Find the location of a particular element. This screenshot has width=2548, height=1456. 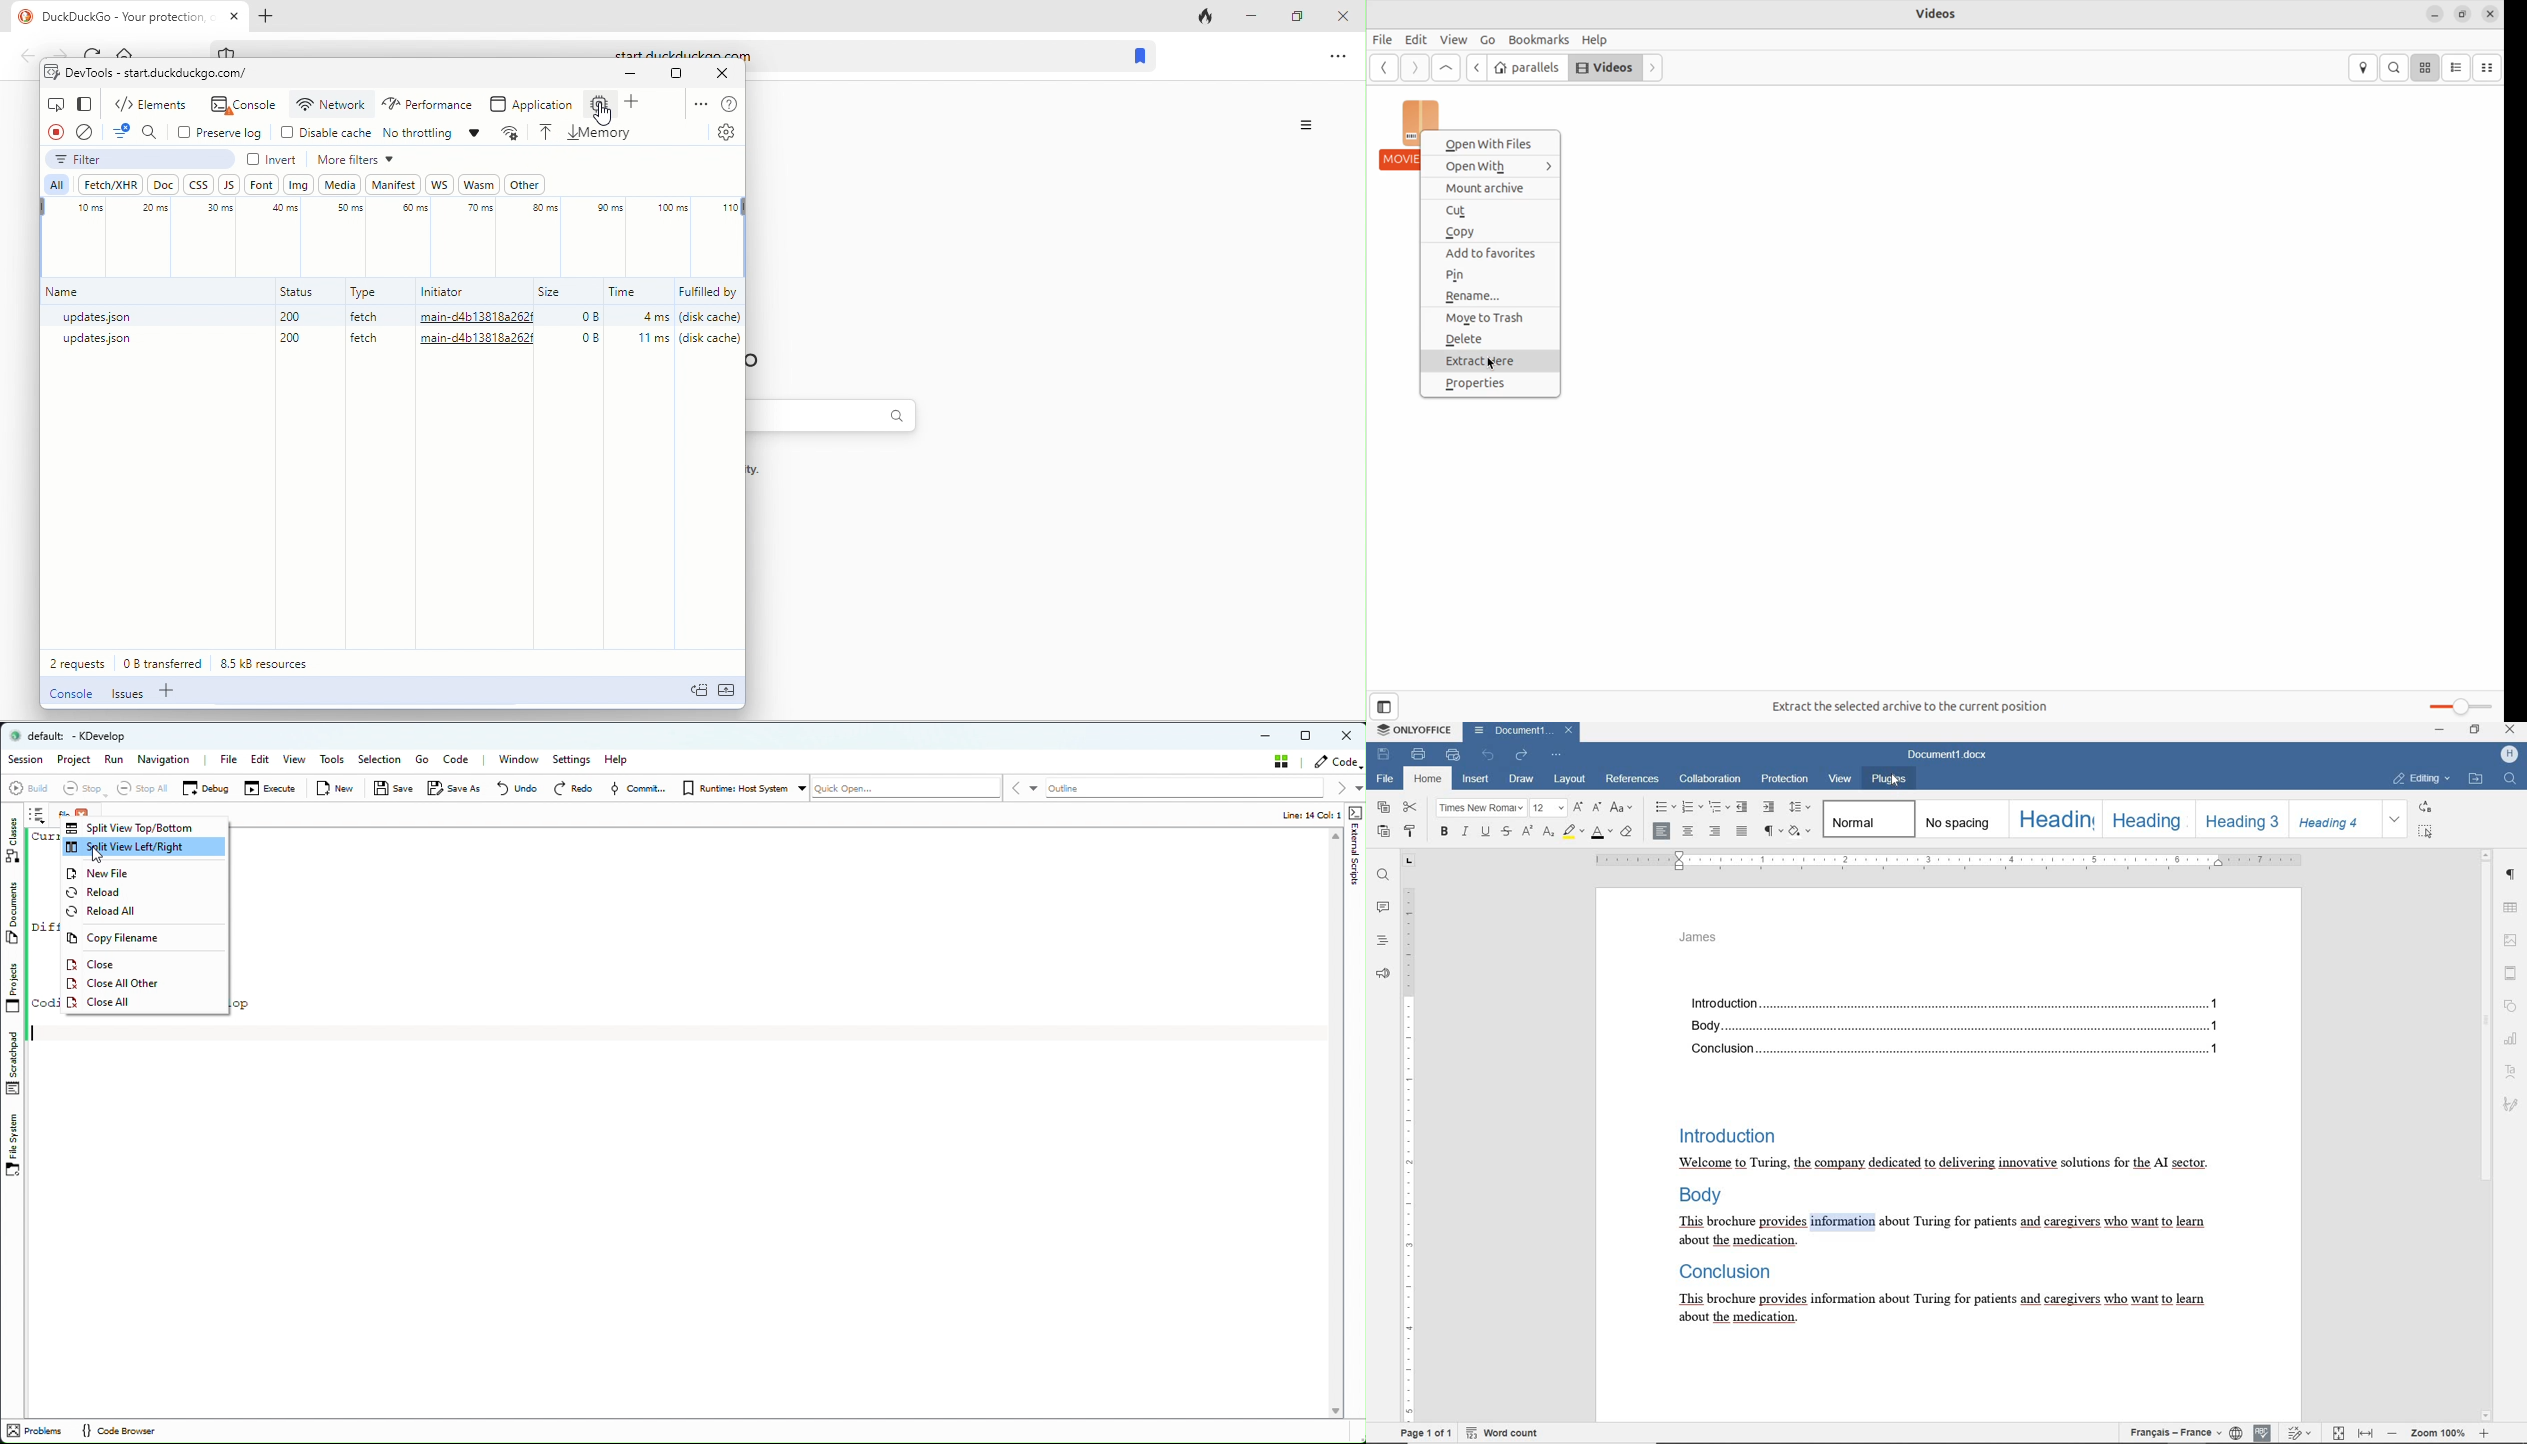

SHADING is located at coordinates (1801, 831).